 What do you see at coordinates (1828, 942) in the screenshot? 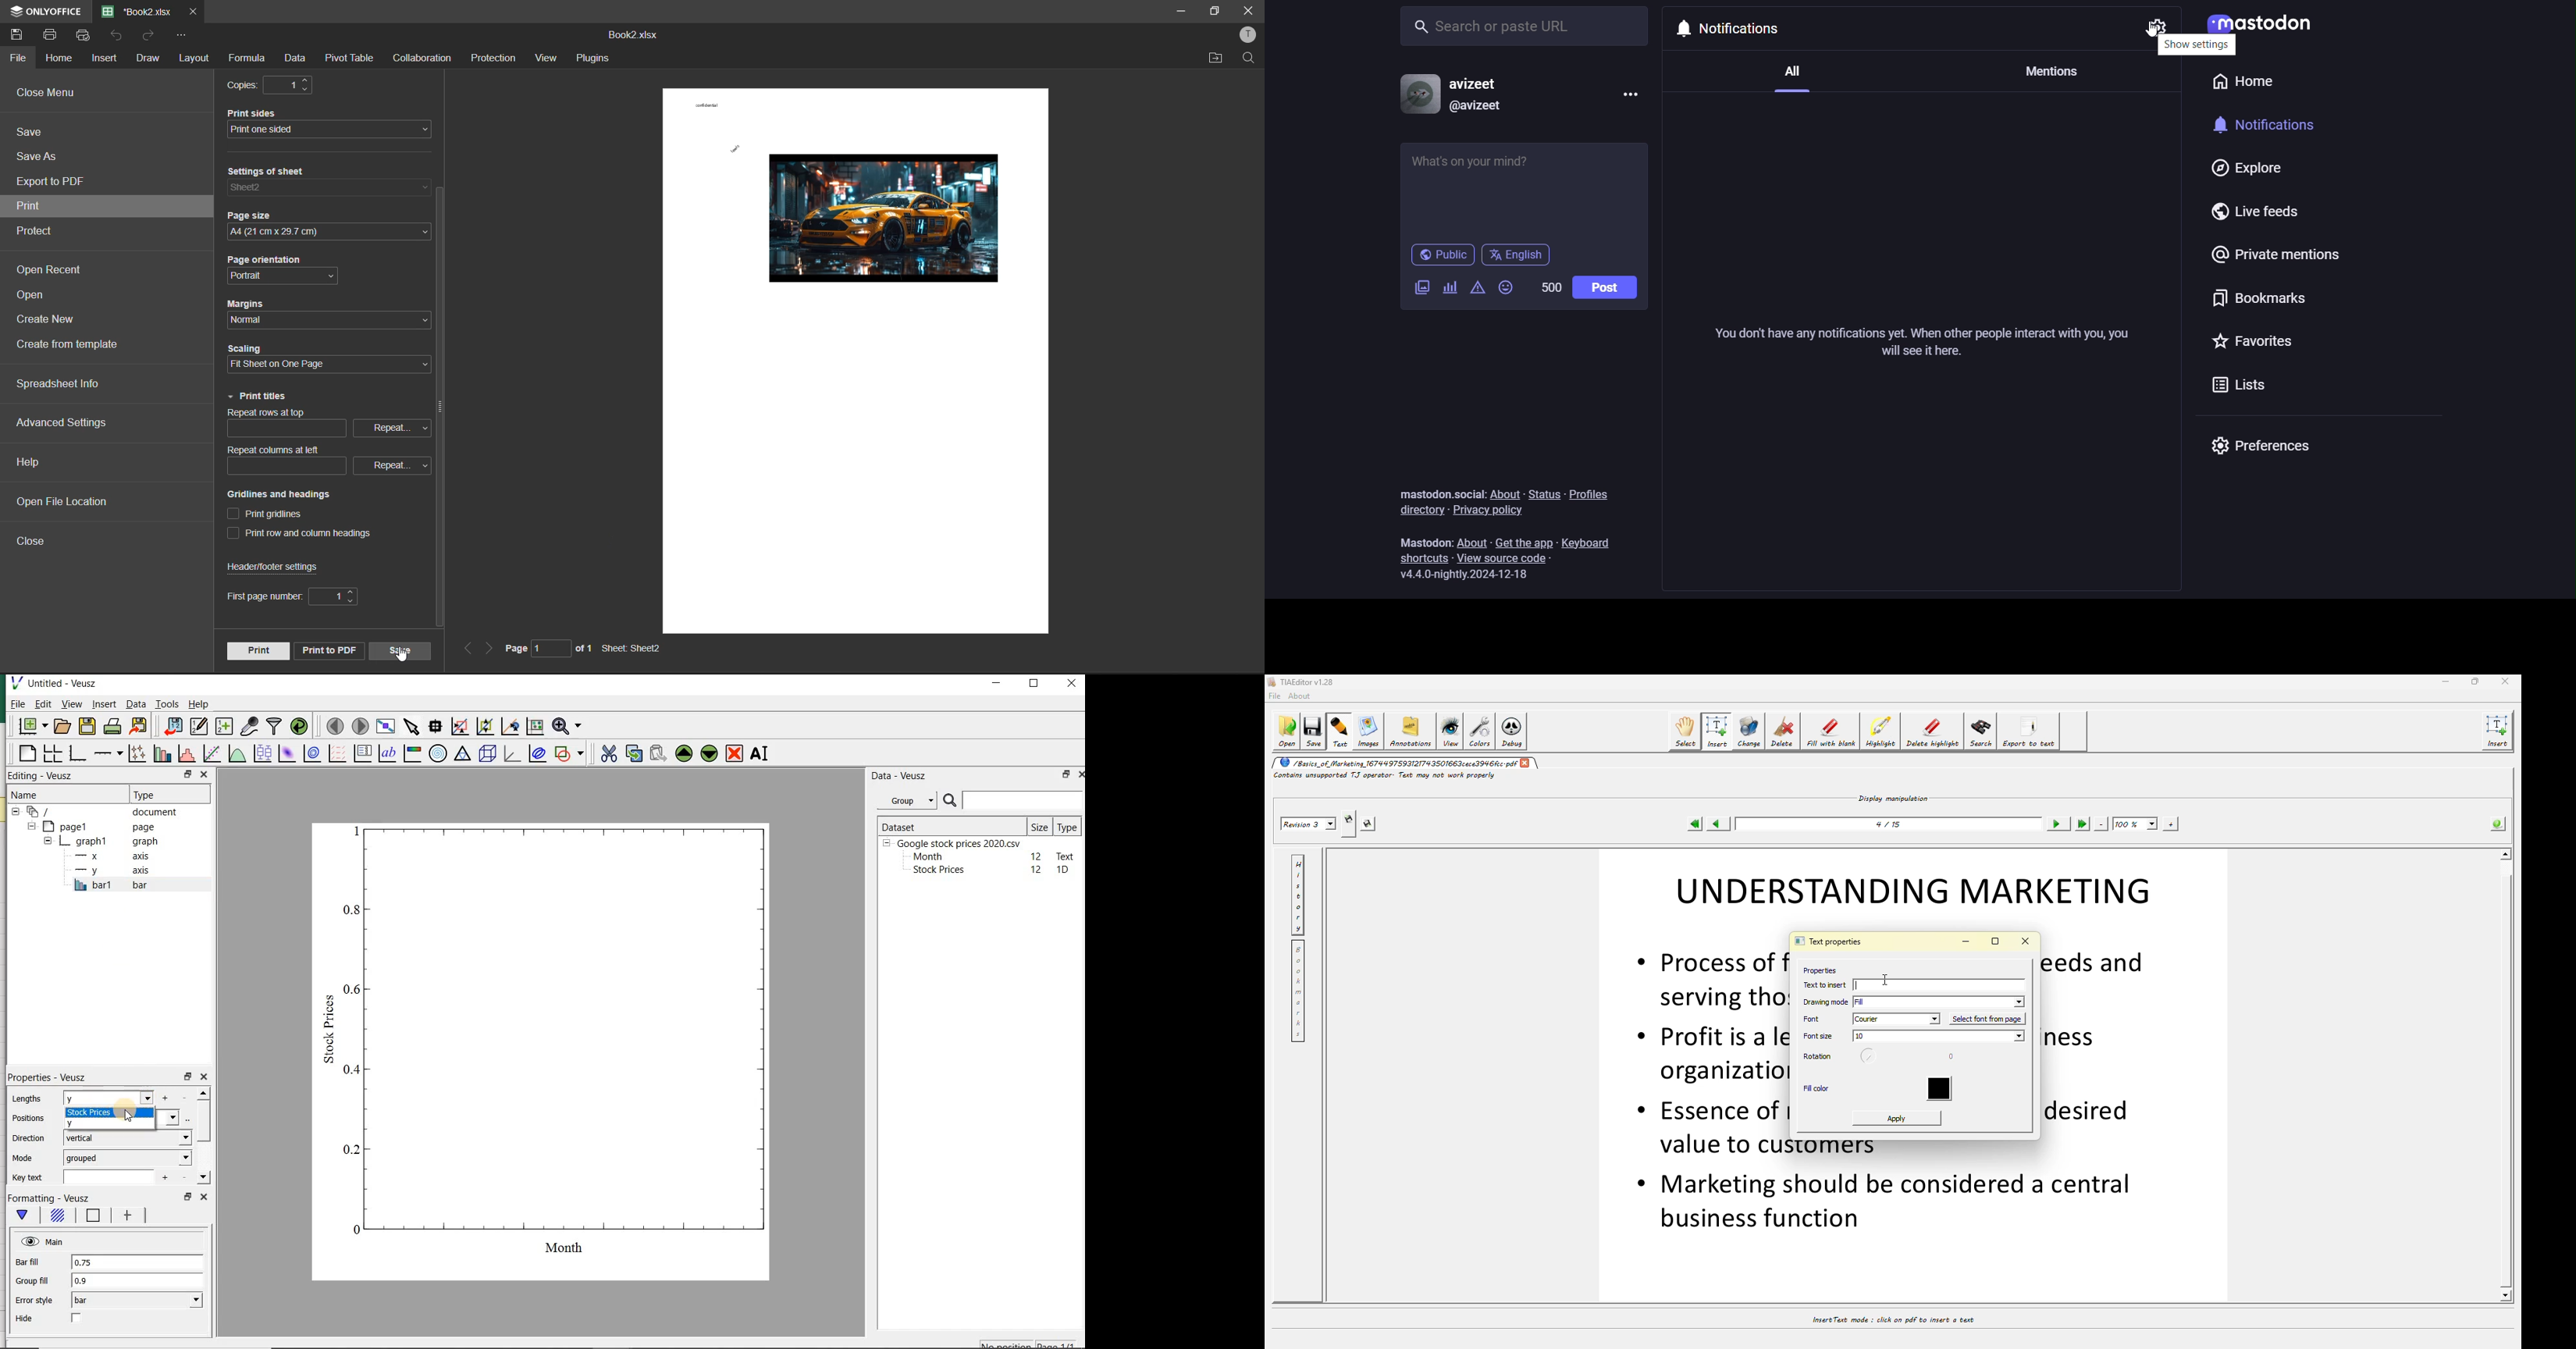
I see `text properties` at bounding box center [1828, 942].